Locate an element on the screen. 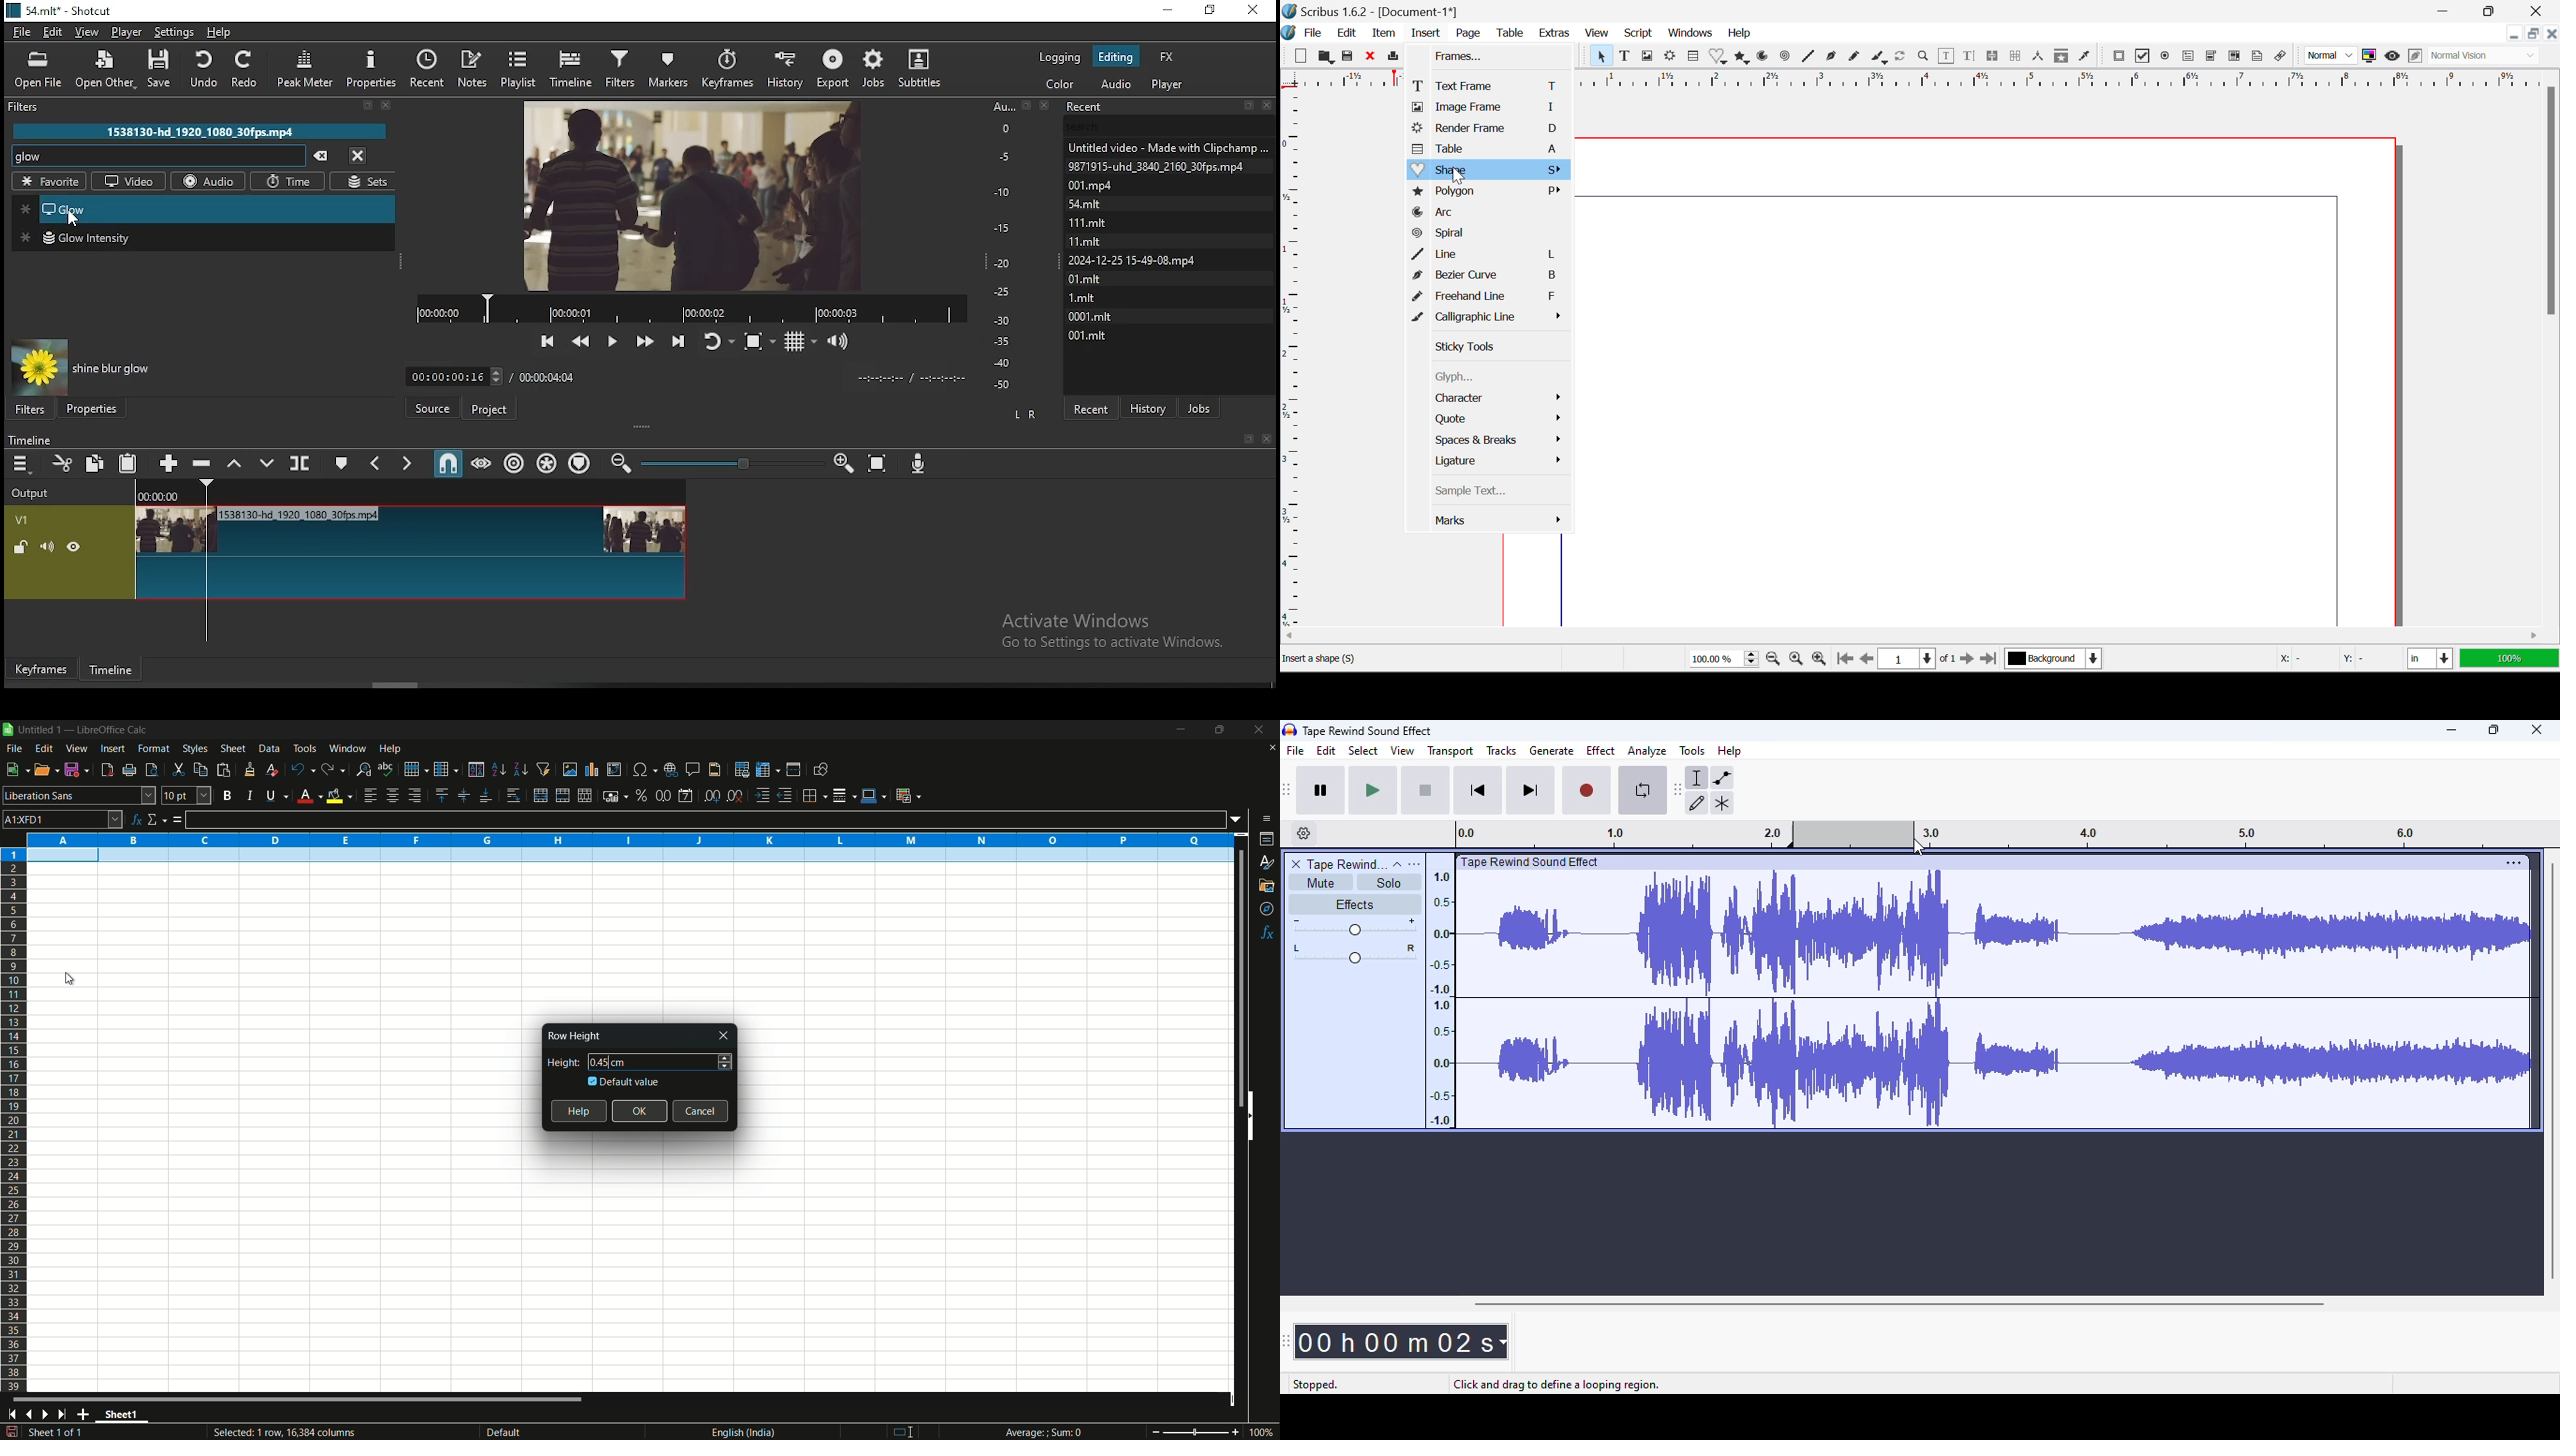 The width and height of the screenshot is (2576, 1456). Edit Text in Story Editor is located at coordinates (1969, 58).